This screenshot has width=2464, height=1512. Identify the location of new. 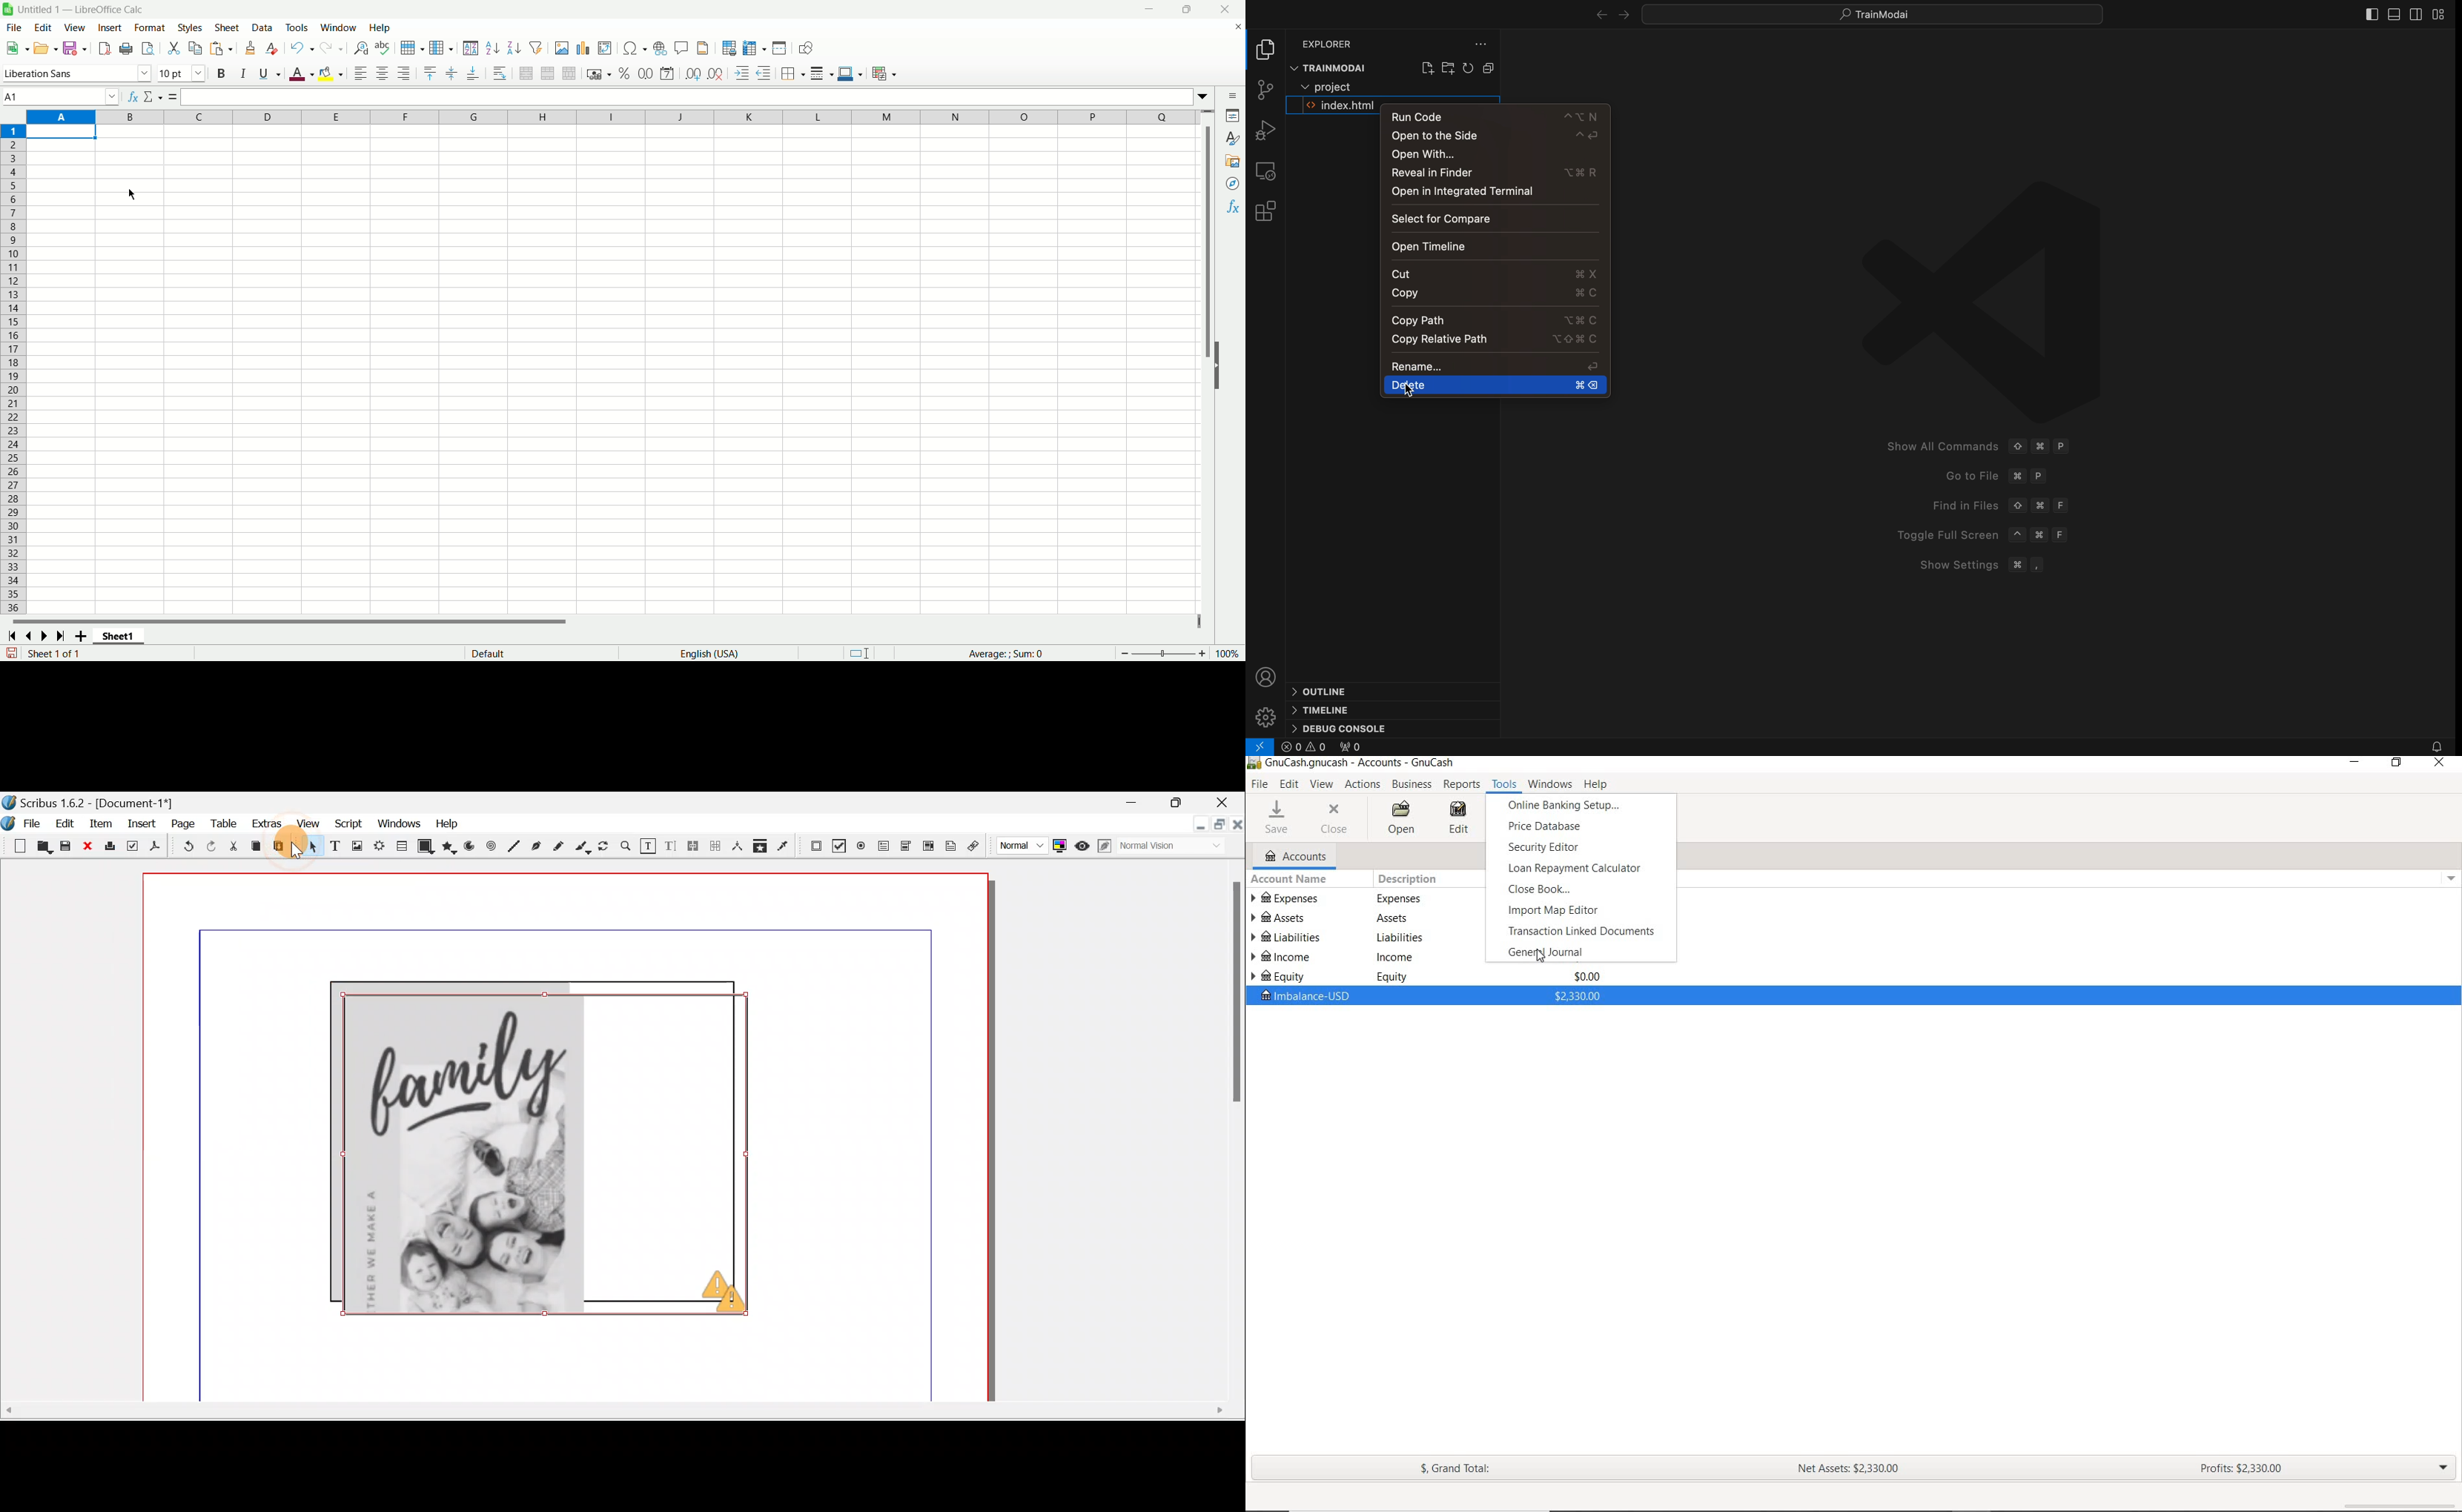
(18, 48).